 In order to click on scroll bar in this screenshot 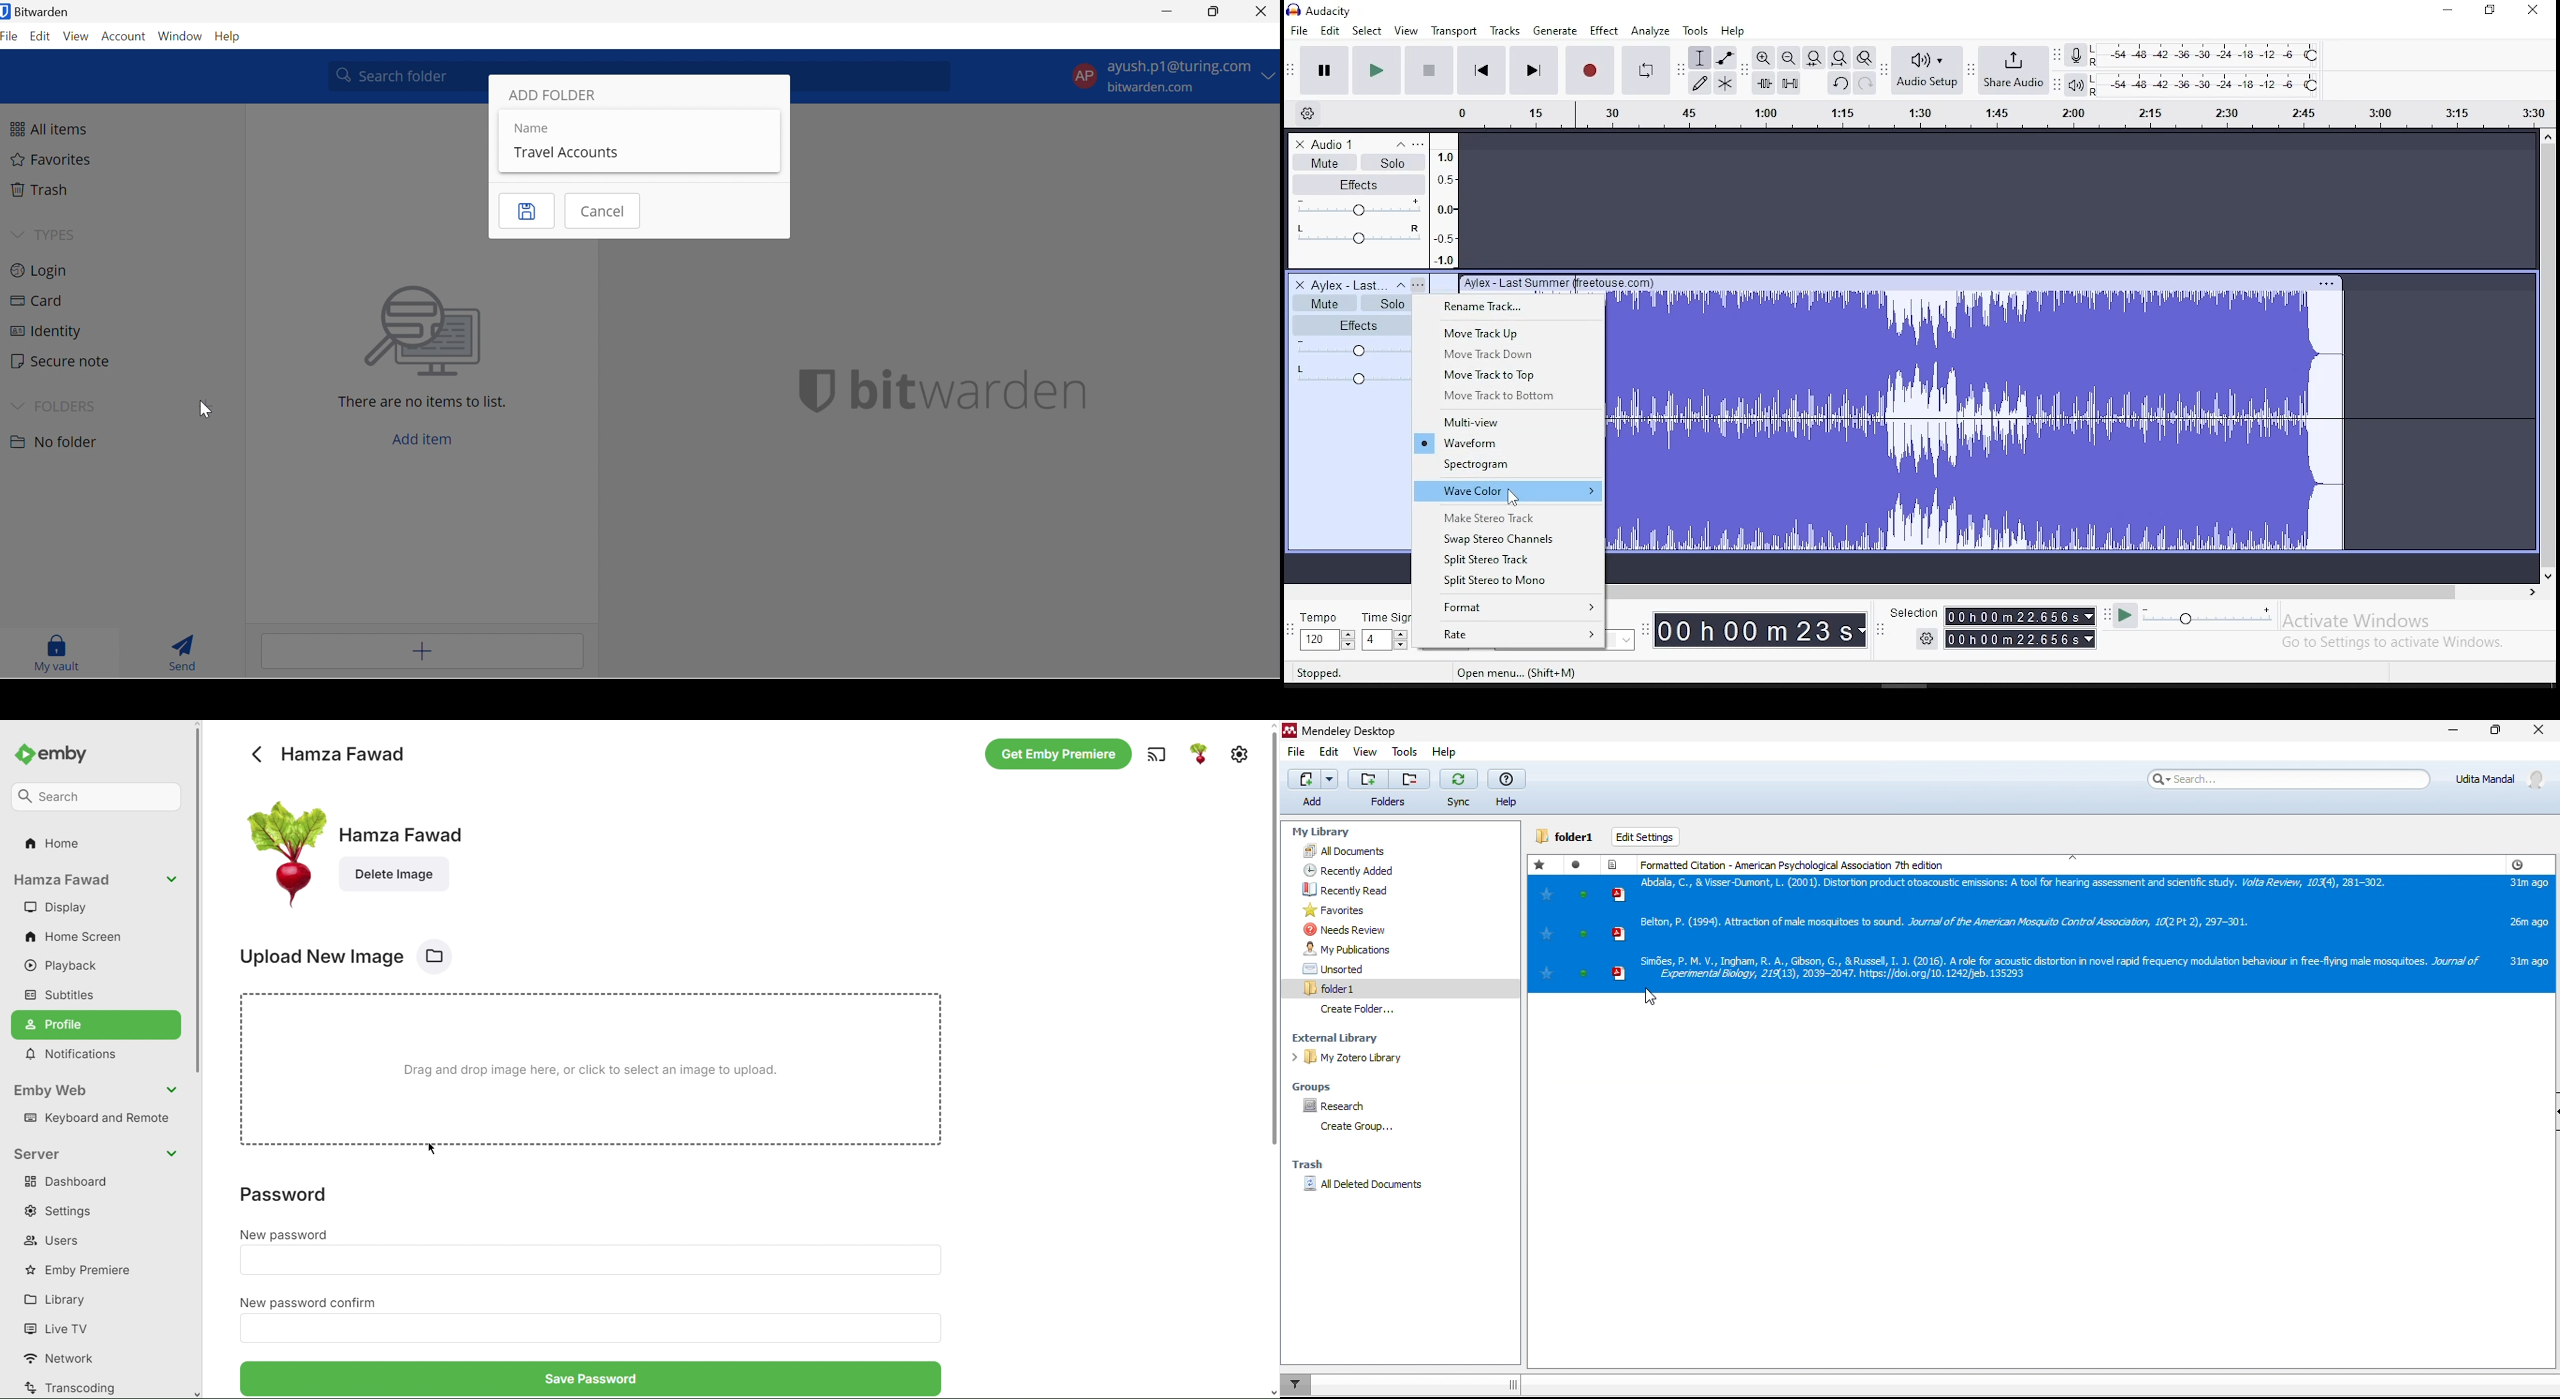, I will do `click(2068, 591)`.